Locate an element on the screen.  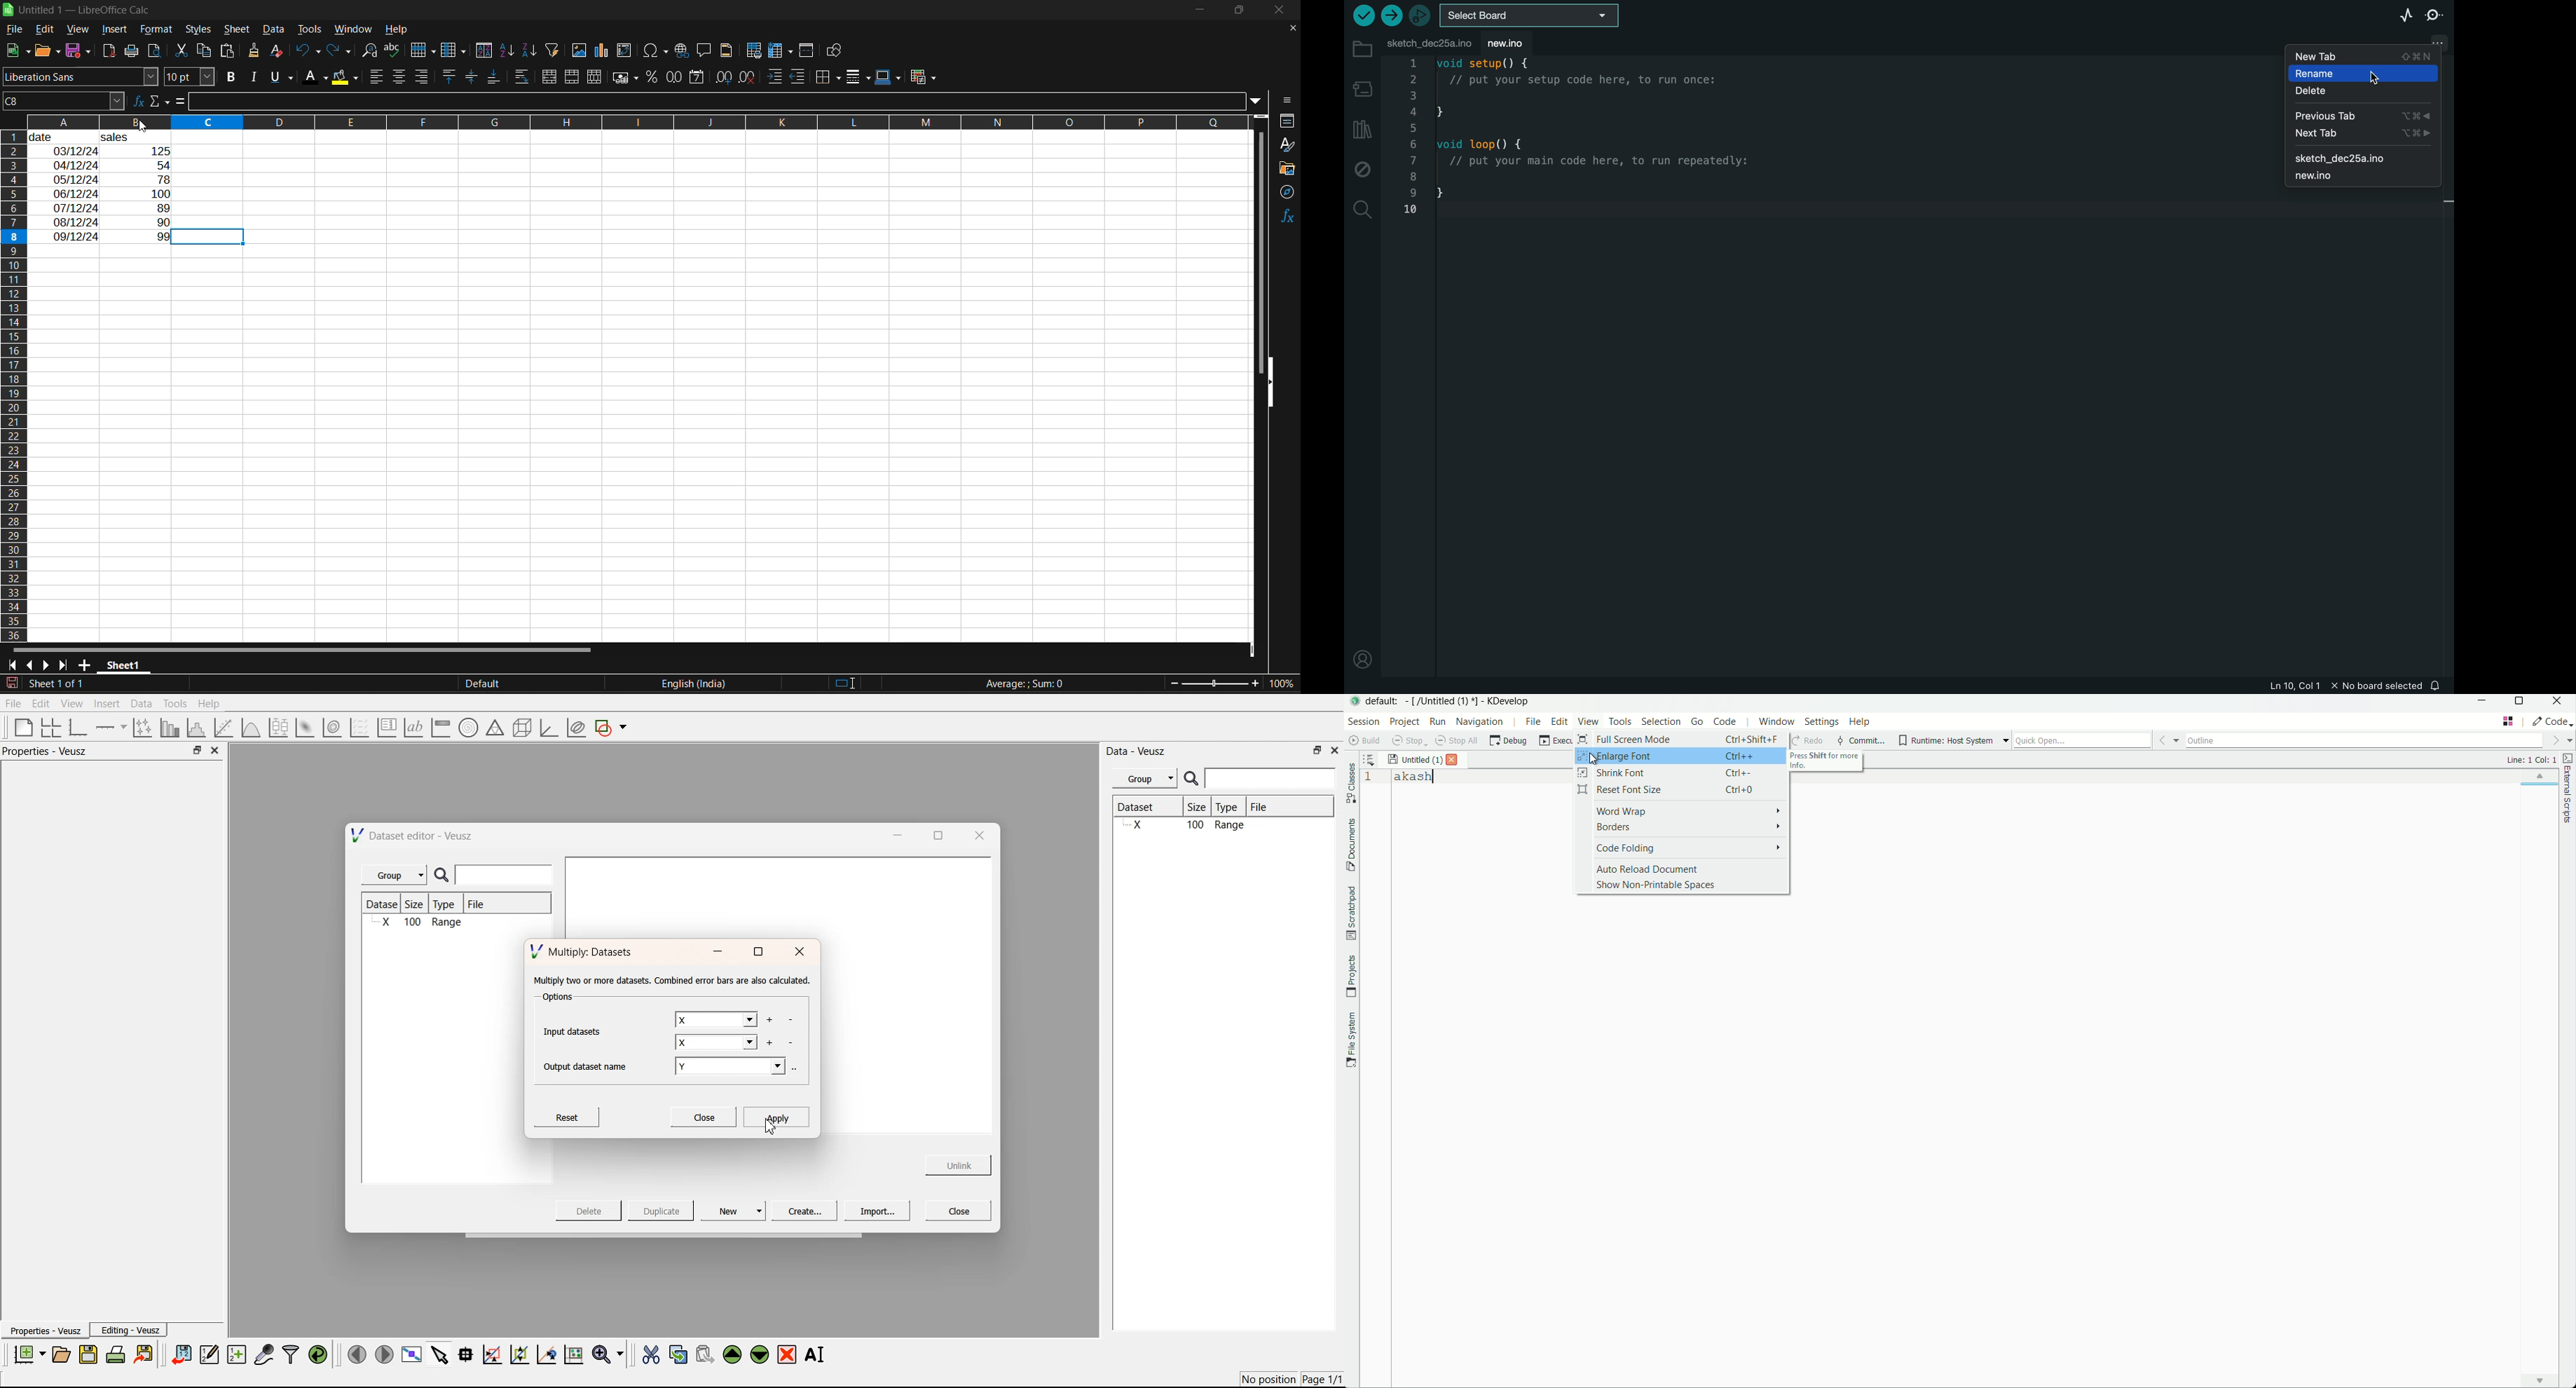
insert chart is located at coordinates (606, 52).